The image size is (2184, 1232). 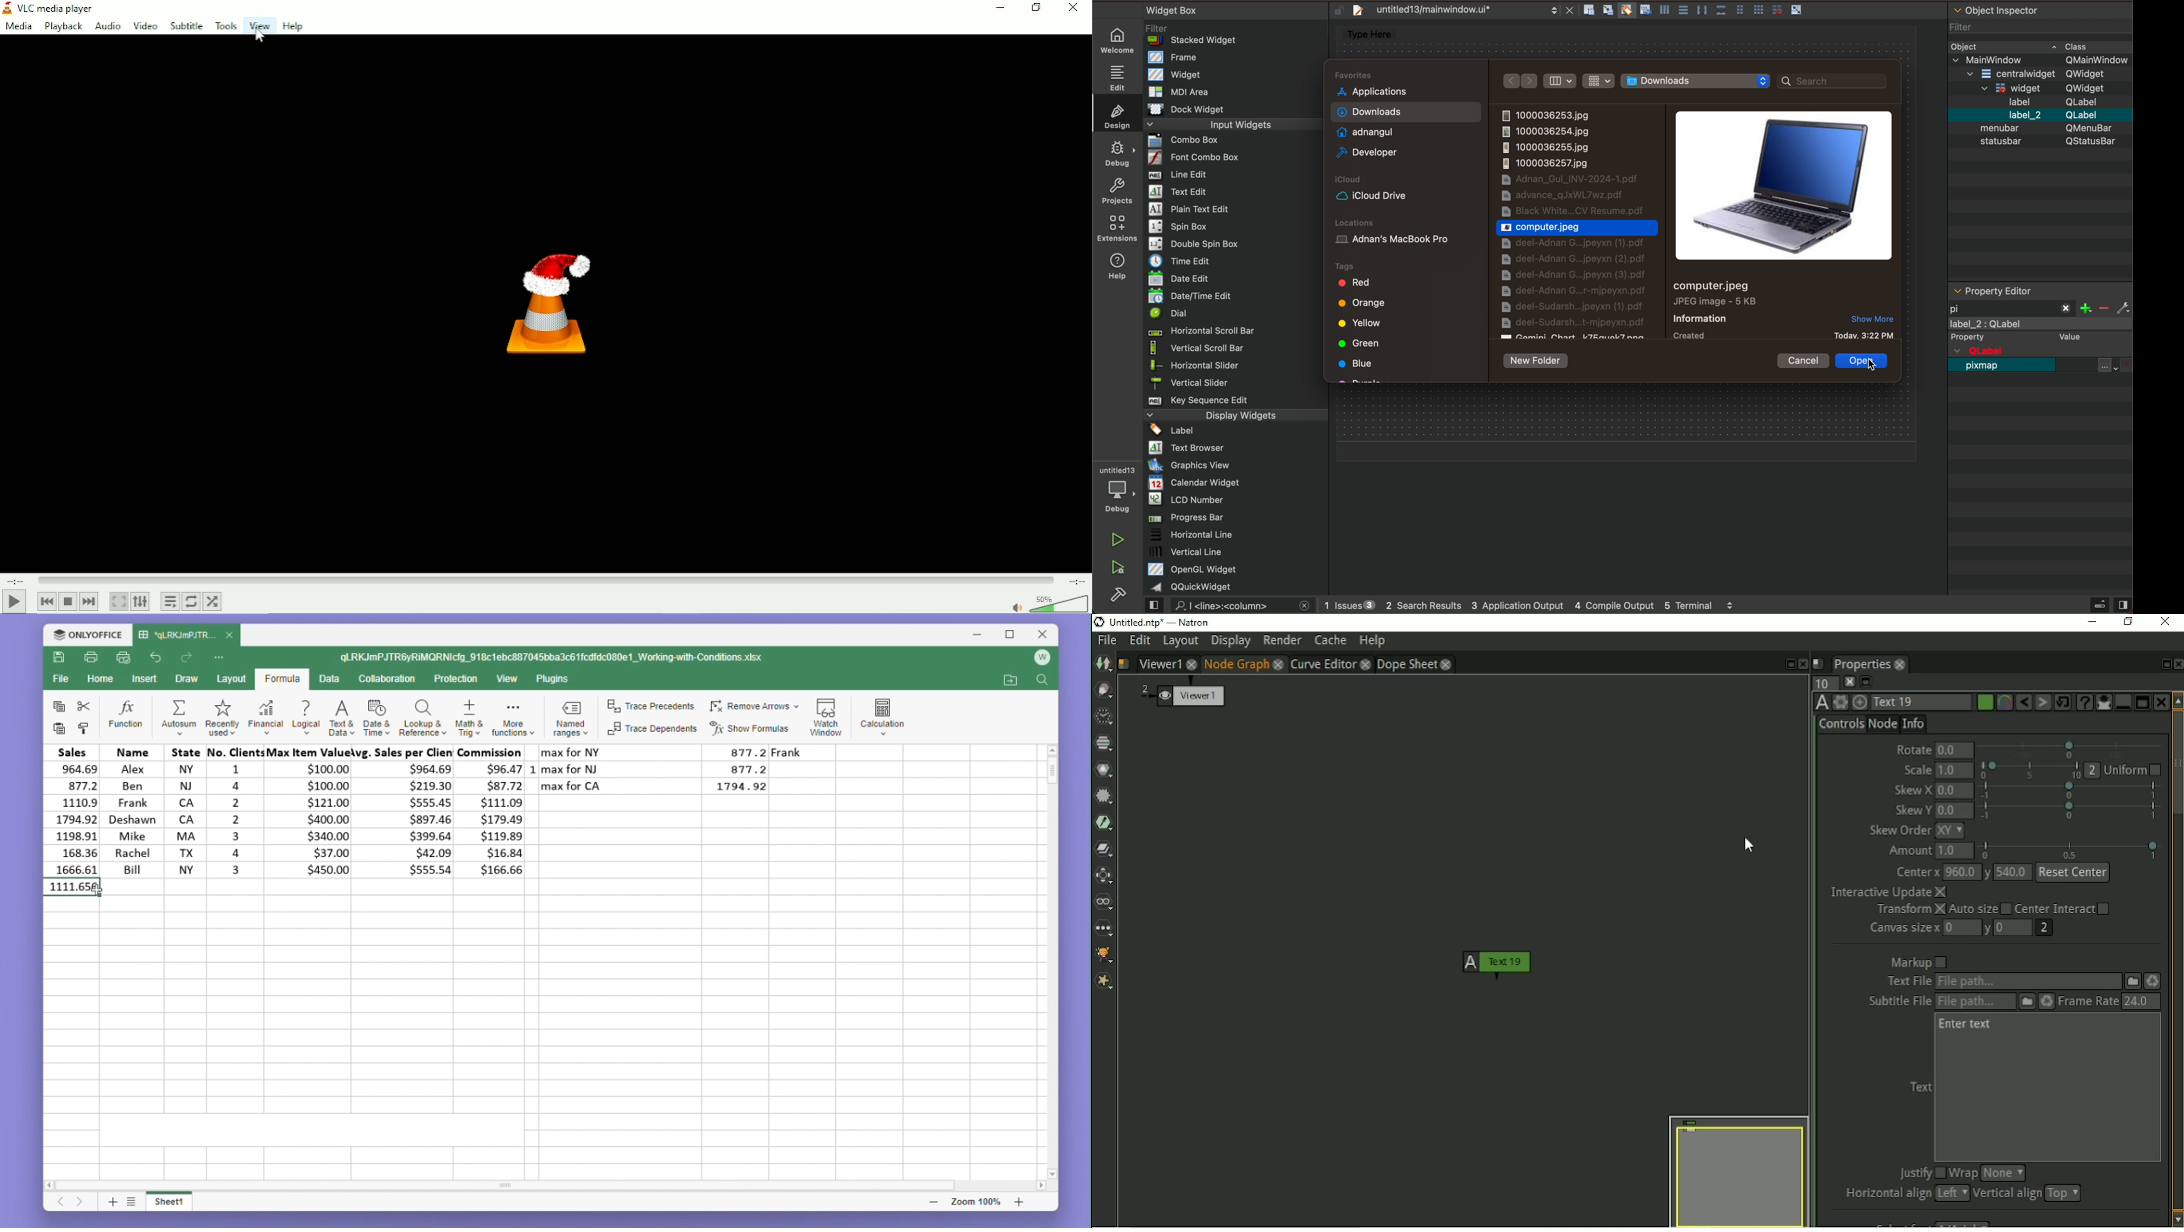 I want to click on Media, so click(x=18, y=28).